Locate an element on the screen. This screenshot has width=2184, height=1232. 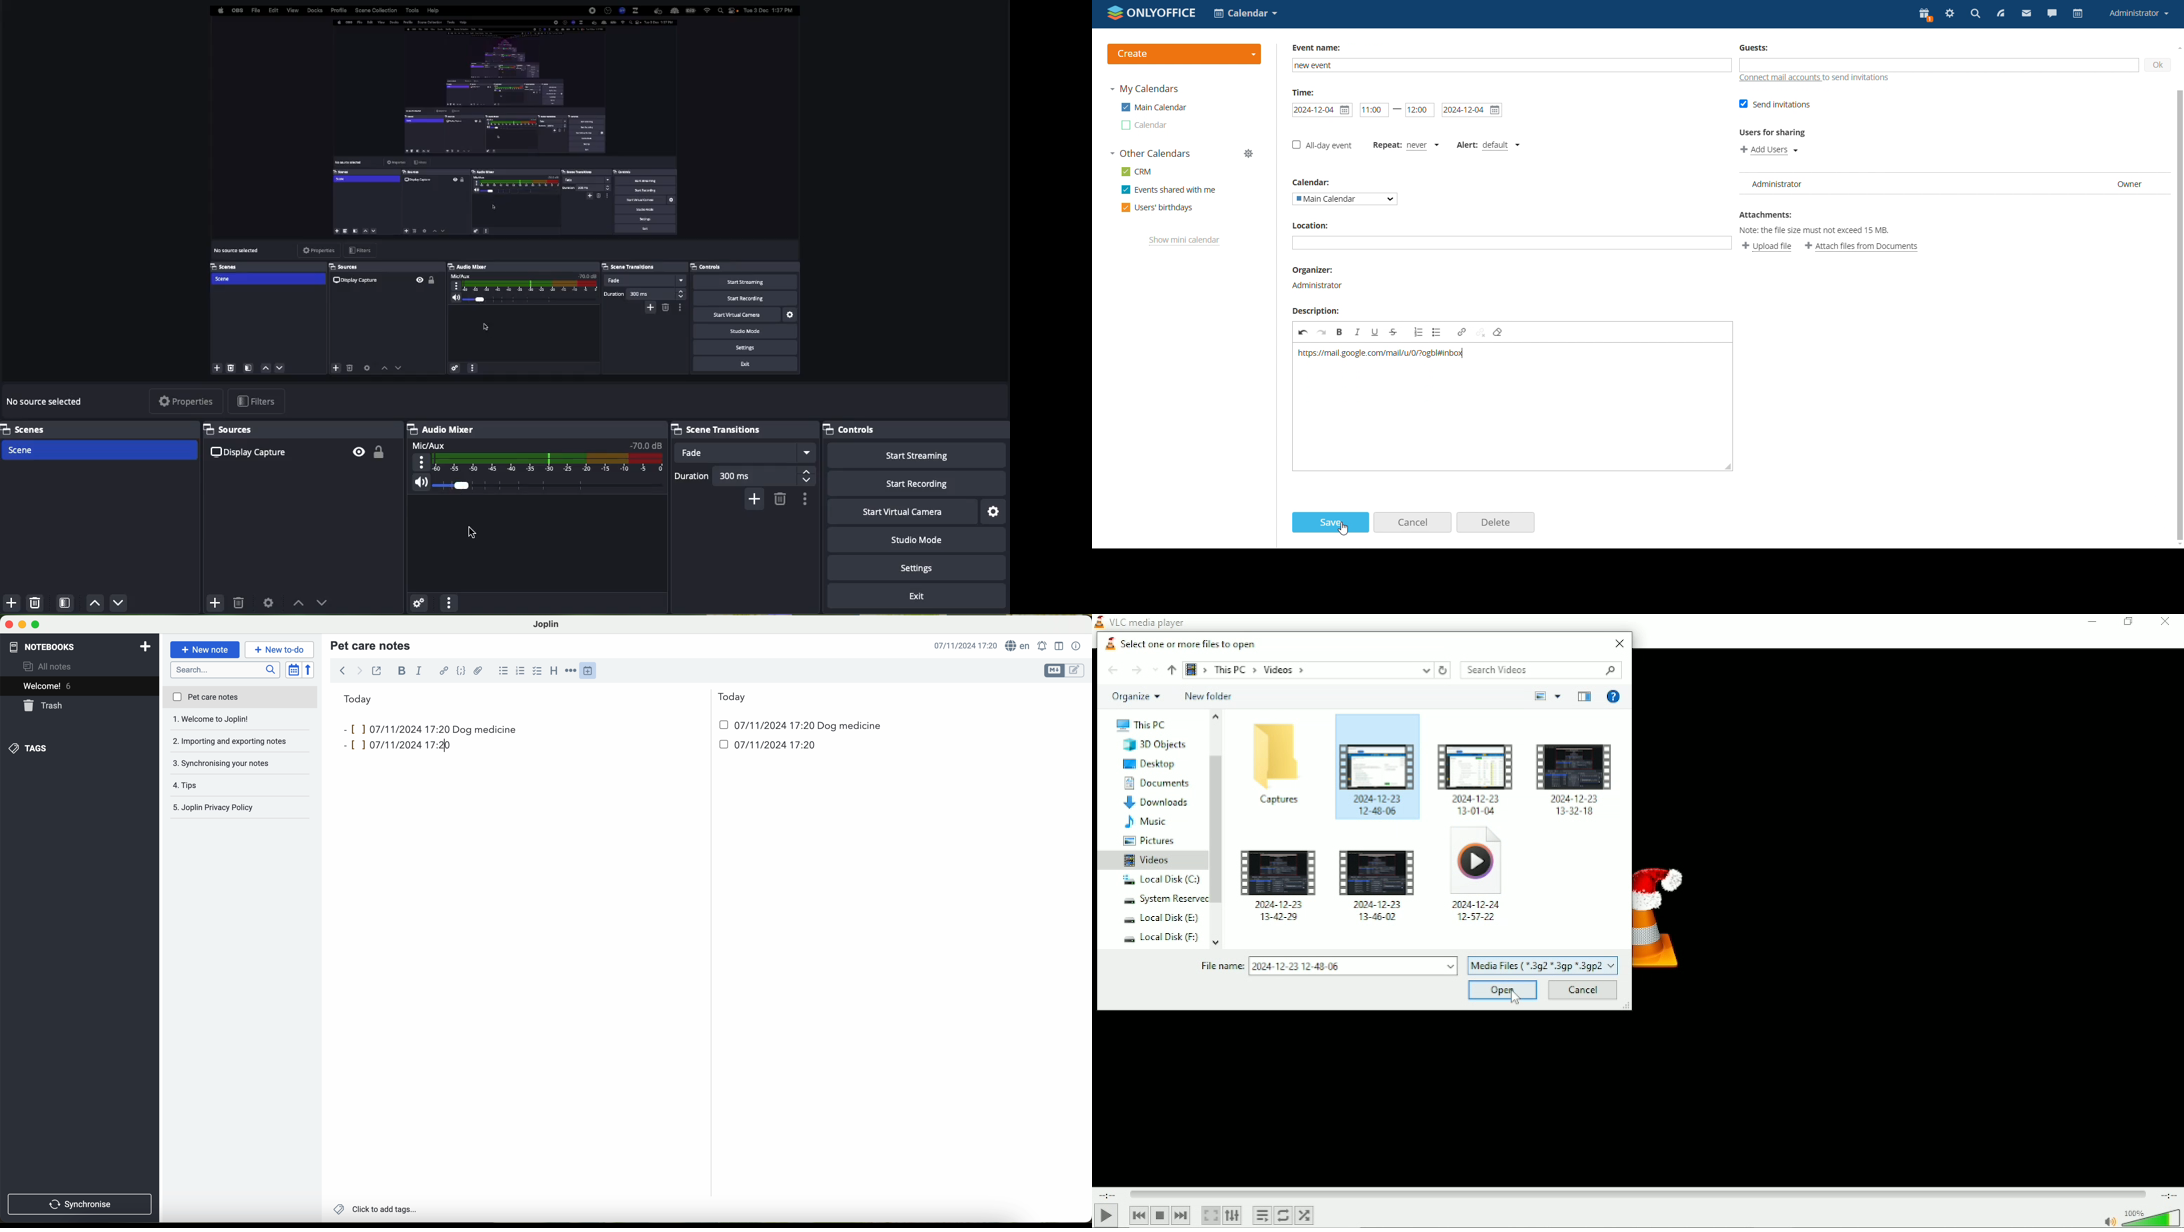
language is located at coordinates (1019, 646).